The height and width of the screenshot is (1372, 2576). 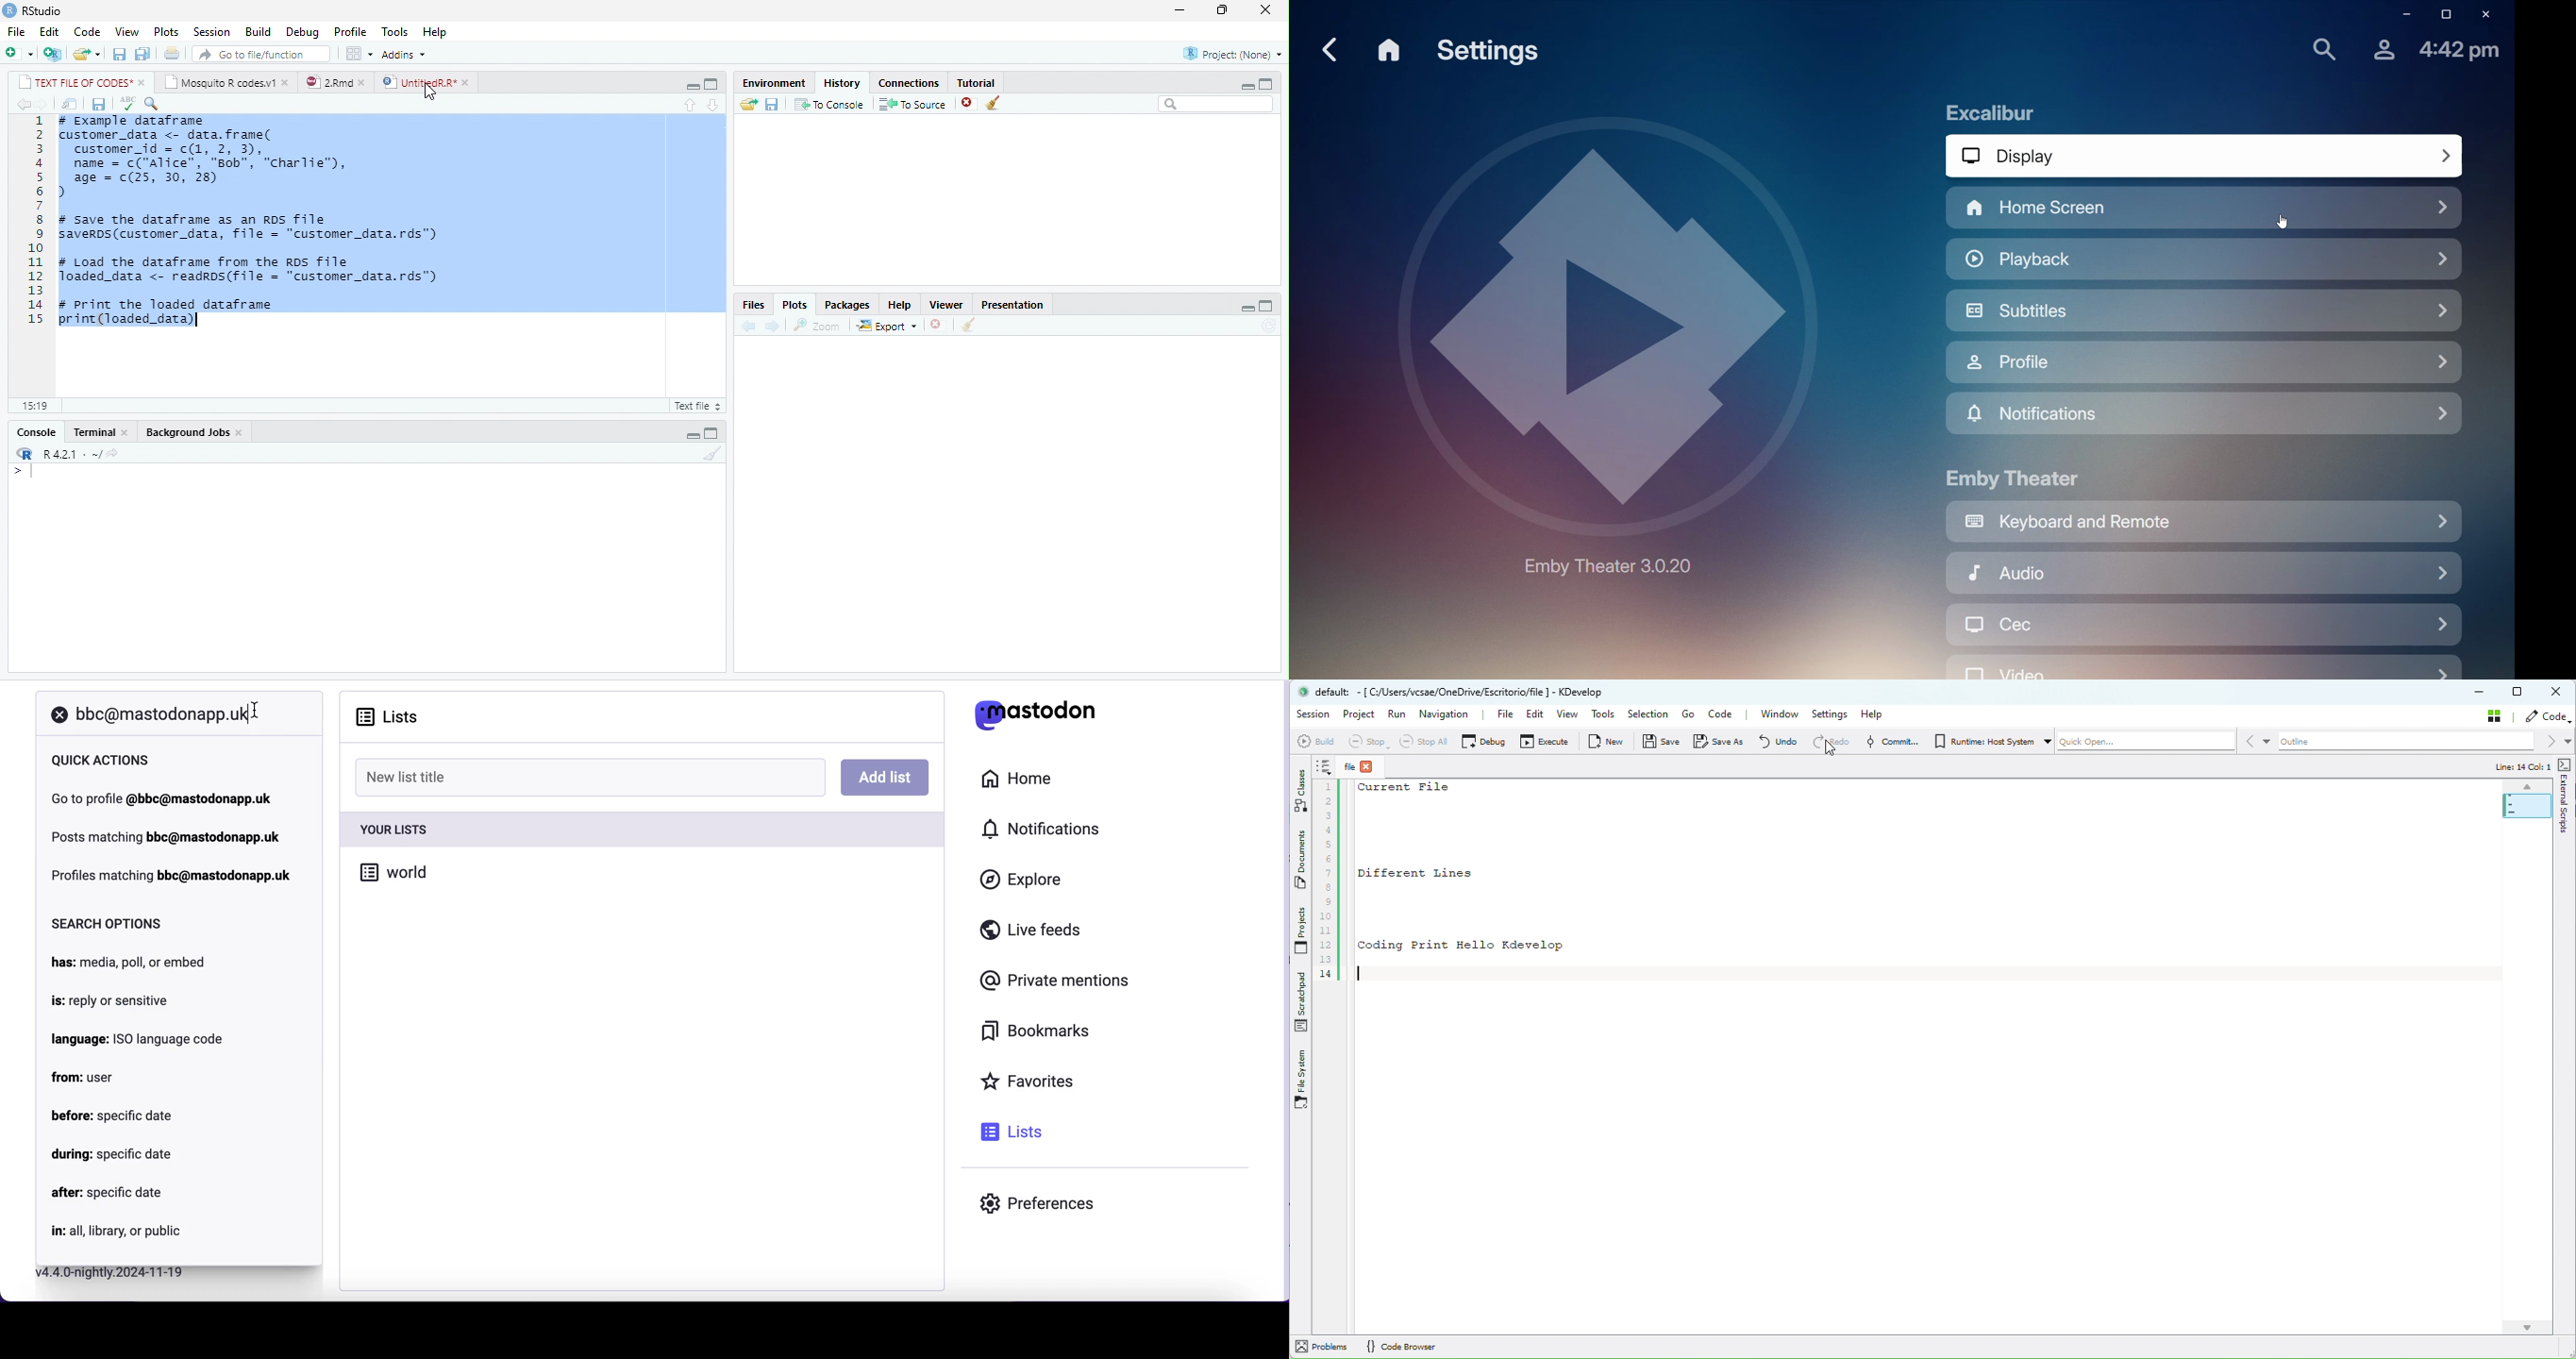 What do you see at coordinates (1266, 84) in the screenshot?
I see `maximize` at bounding box center [1266, 84].